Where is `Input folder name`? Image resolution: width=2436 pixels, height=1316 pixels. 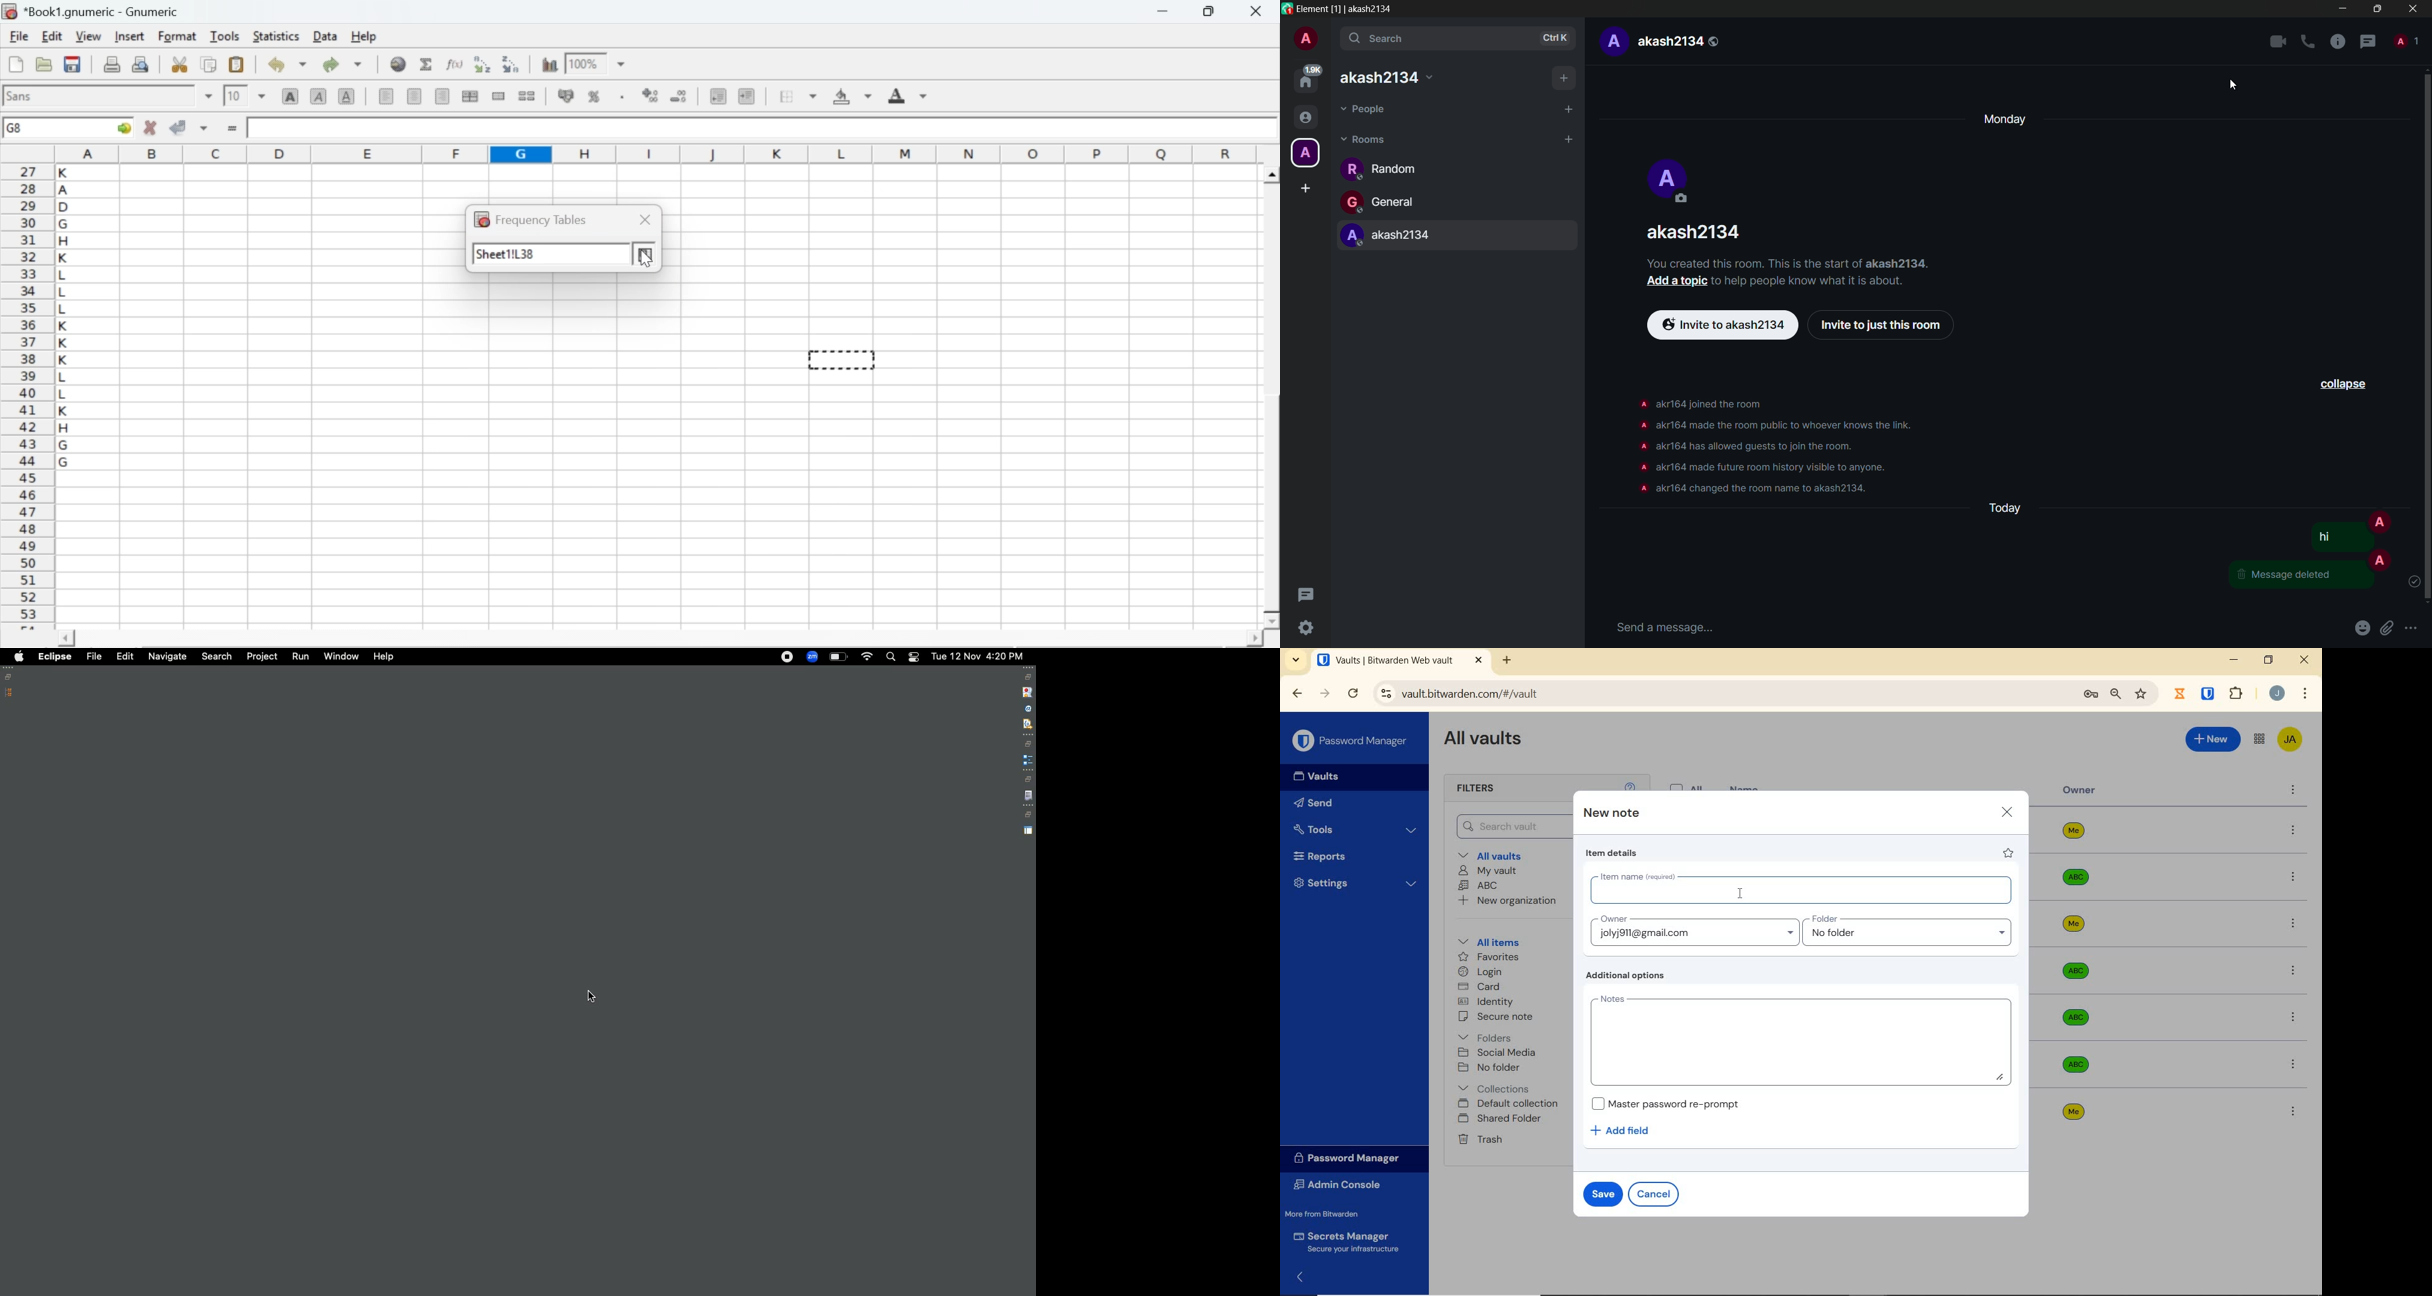 Input folder name is located at coordinates (1910, 931).